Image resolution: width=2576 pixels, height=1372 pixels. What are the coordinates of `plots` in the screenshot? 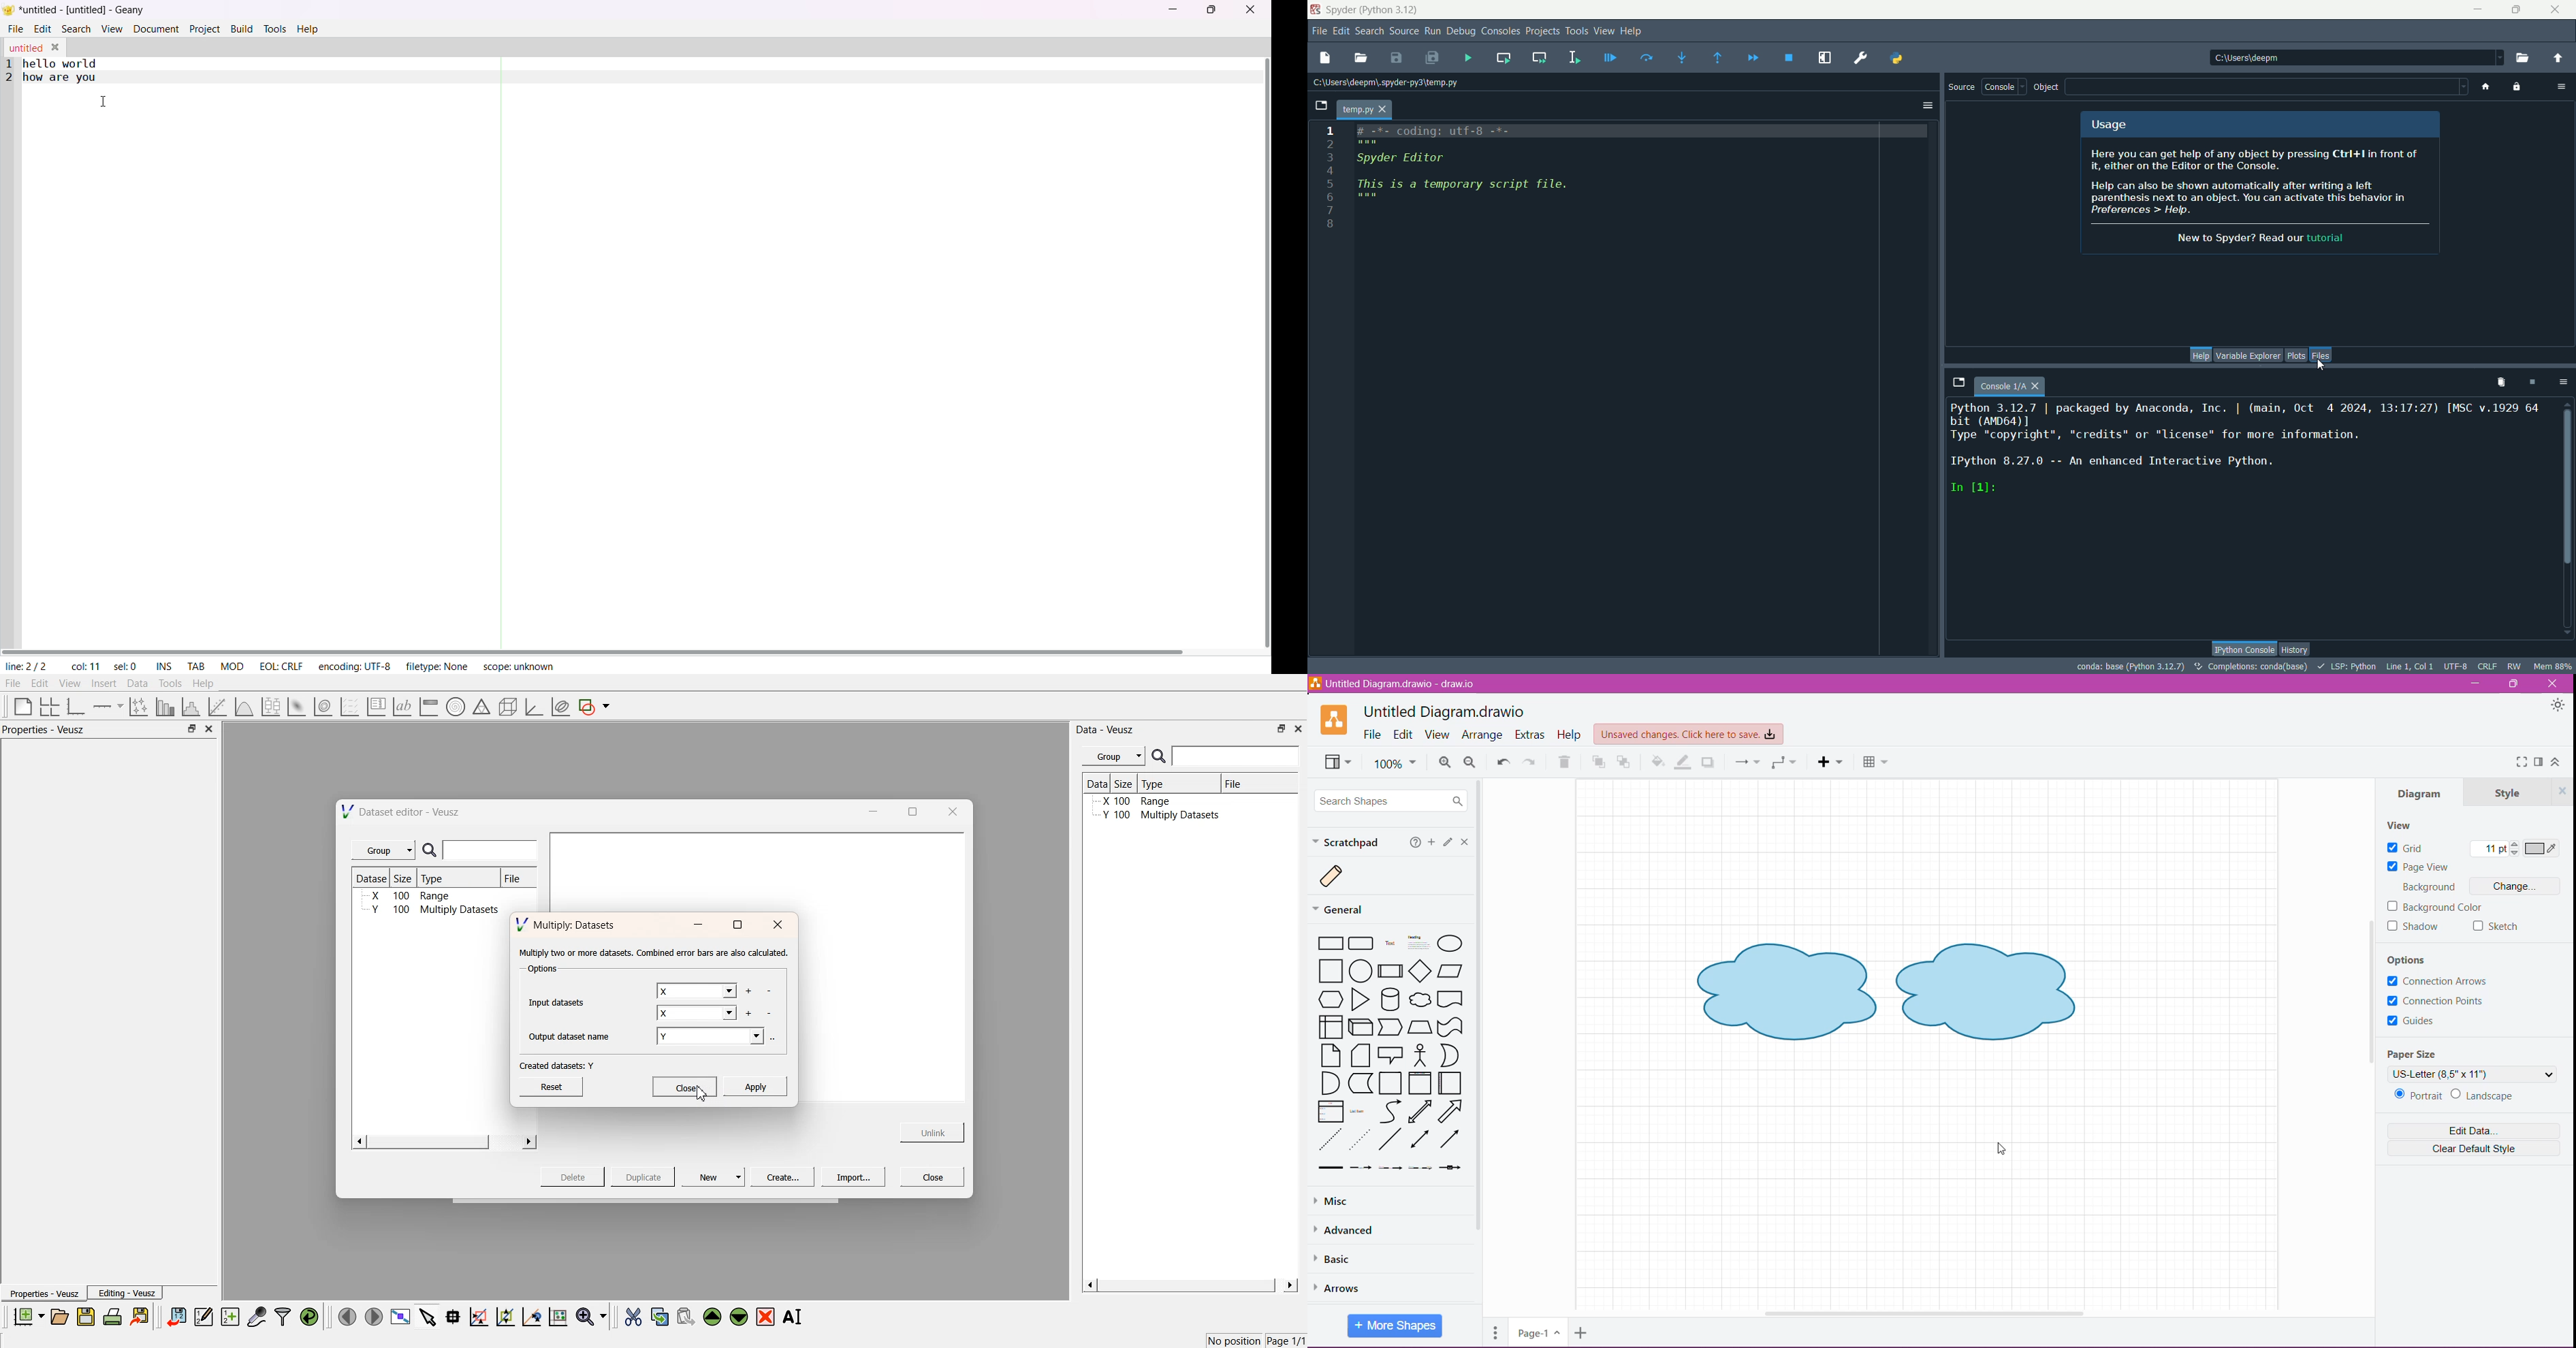 It's located at (2296, 356).